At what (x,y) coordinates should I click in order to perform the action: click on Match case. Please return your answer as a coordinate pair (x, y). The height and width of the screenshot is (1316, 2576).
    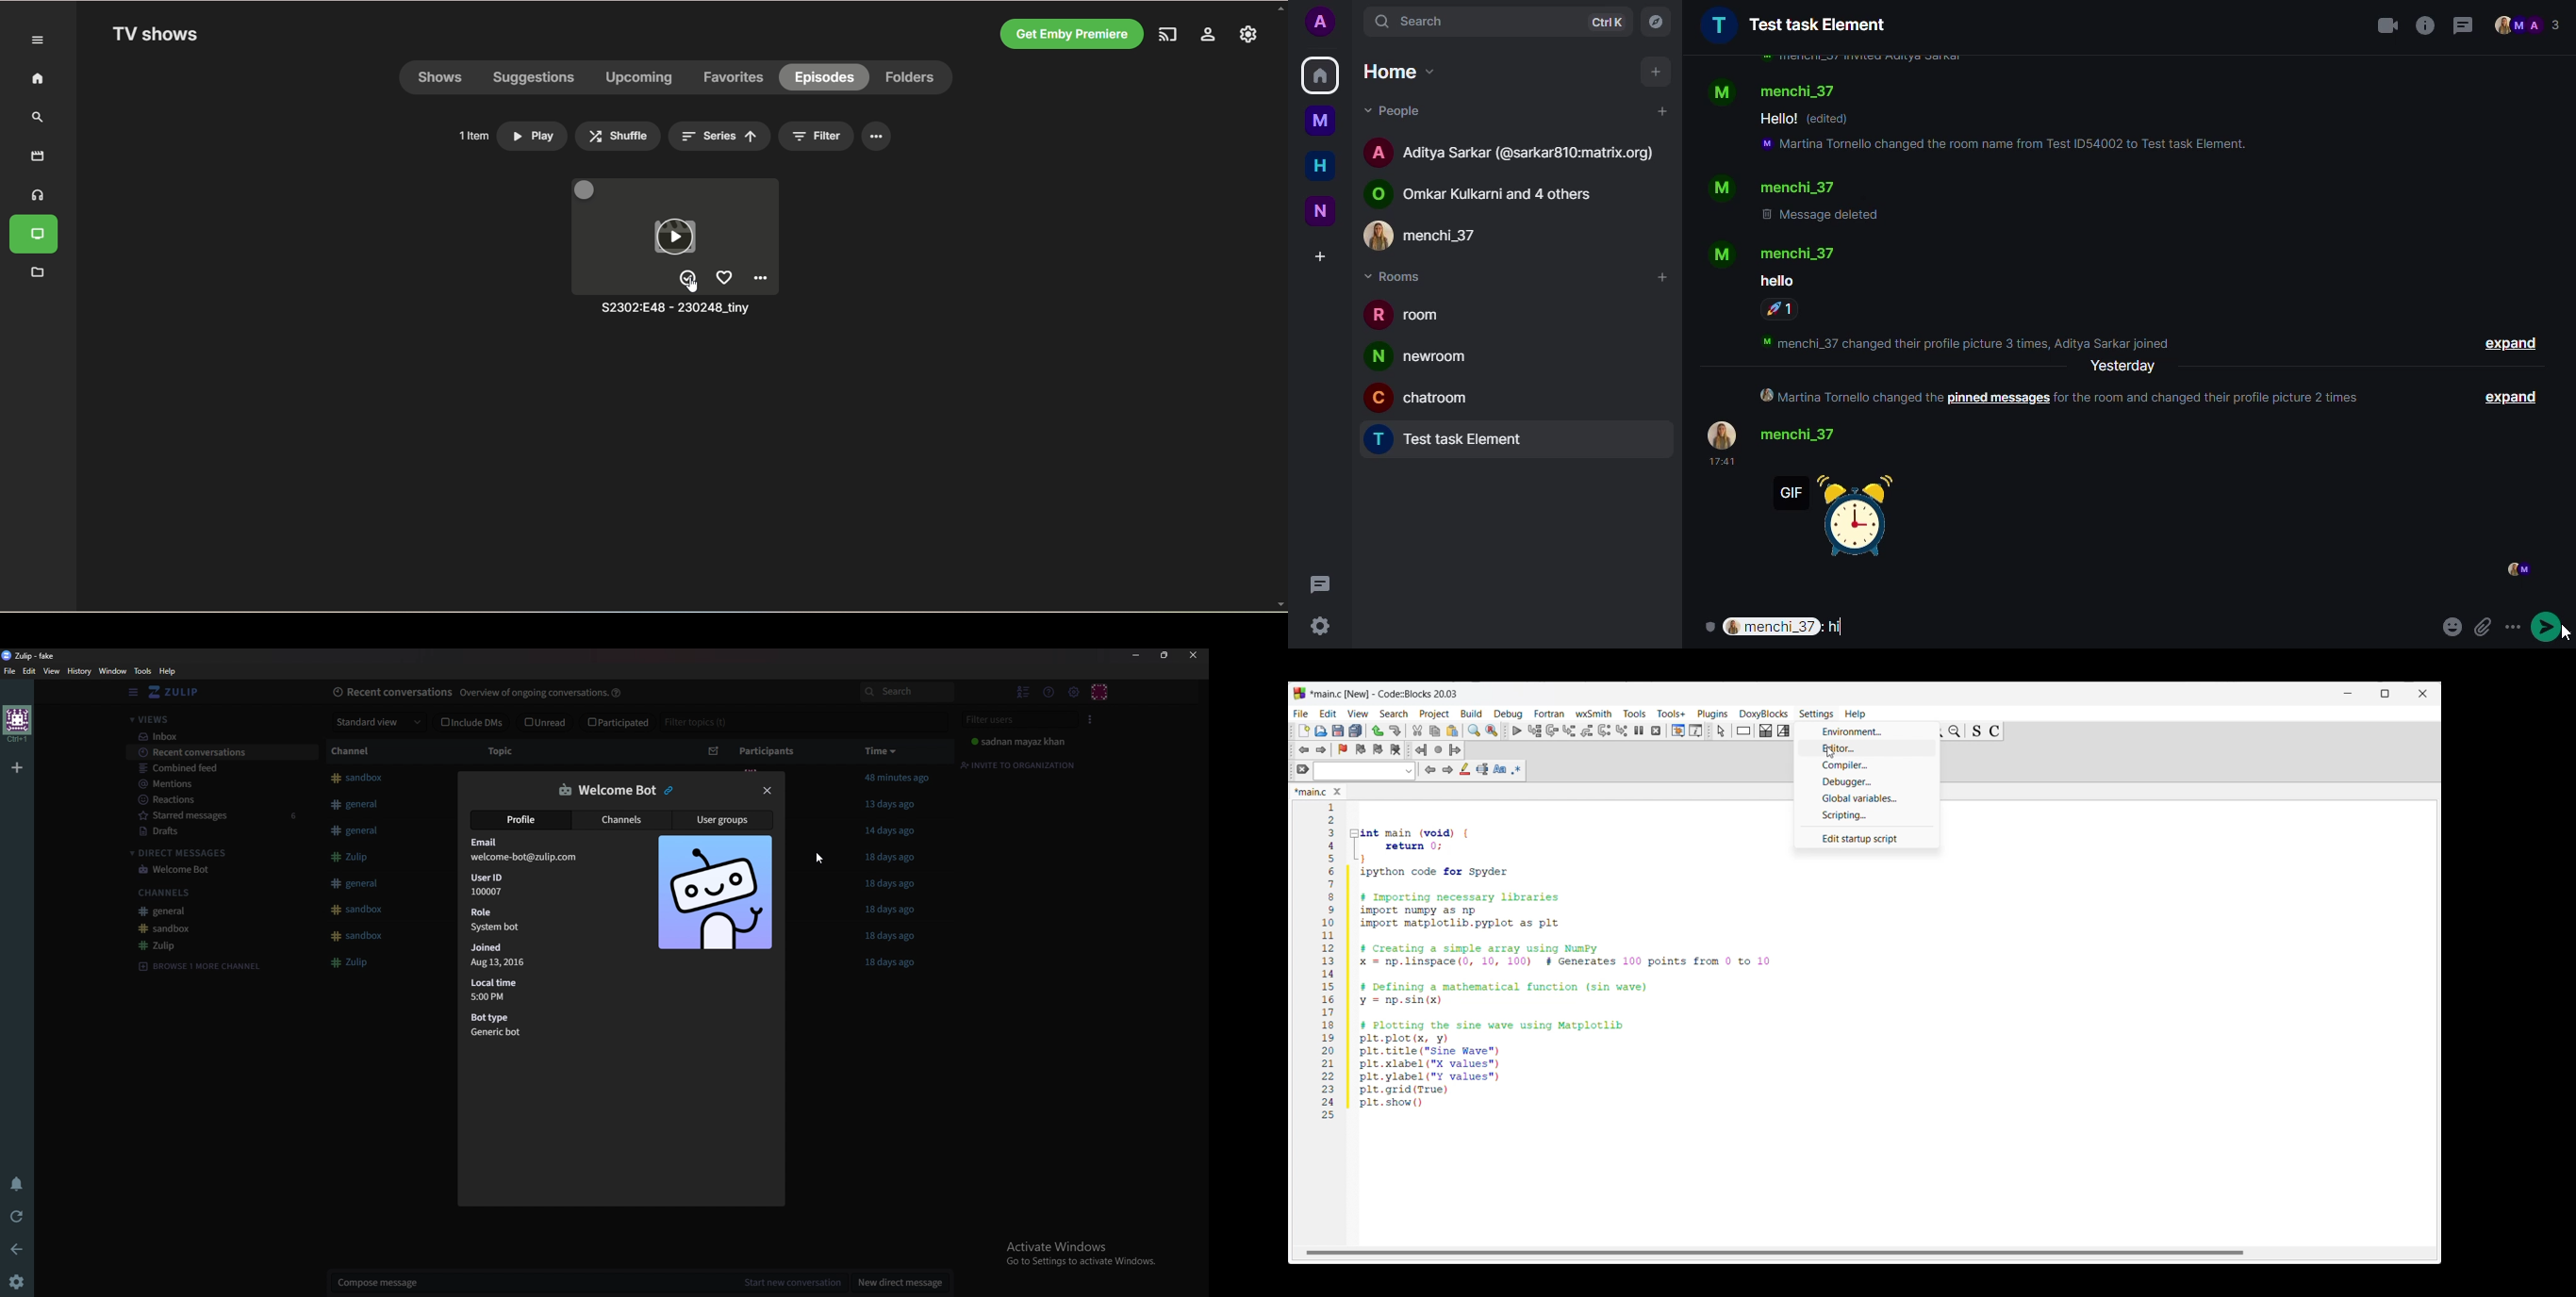
    Looking at the image, I should click on (1499, 769).